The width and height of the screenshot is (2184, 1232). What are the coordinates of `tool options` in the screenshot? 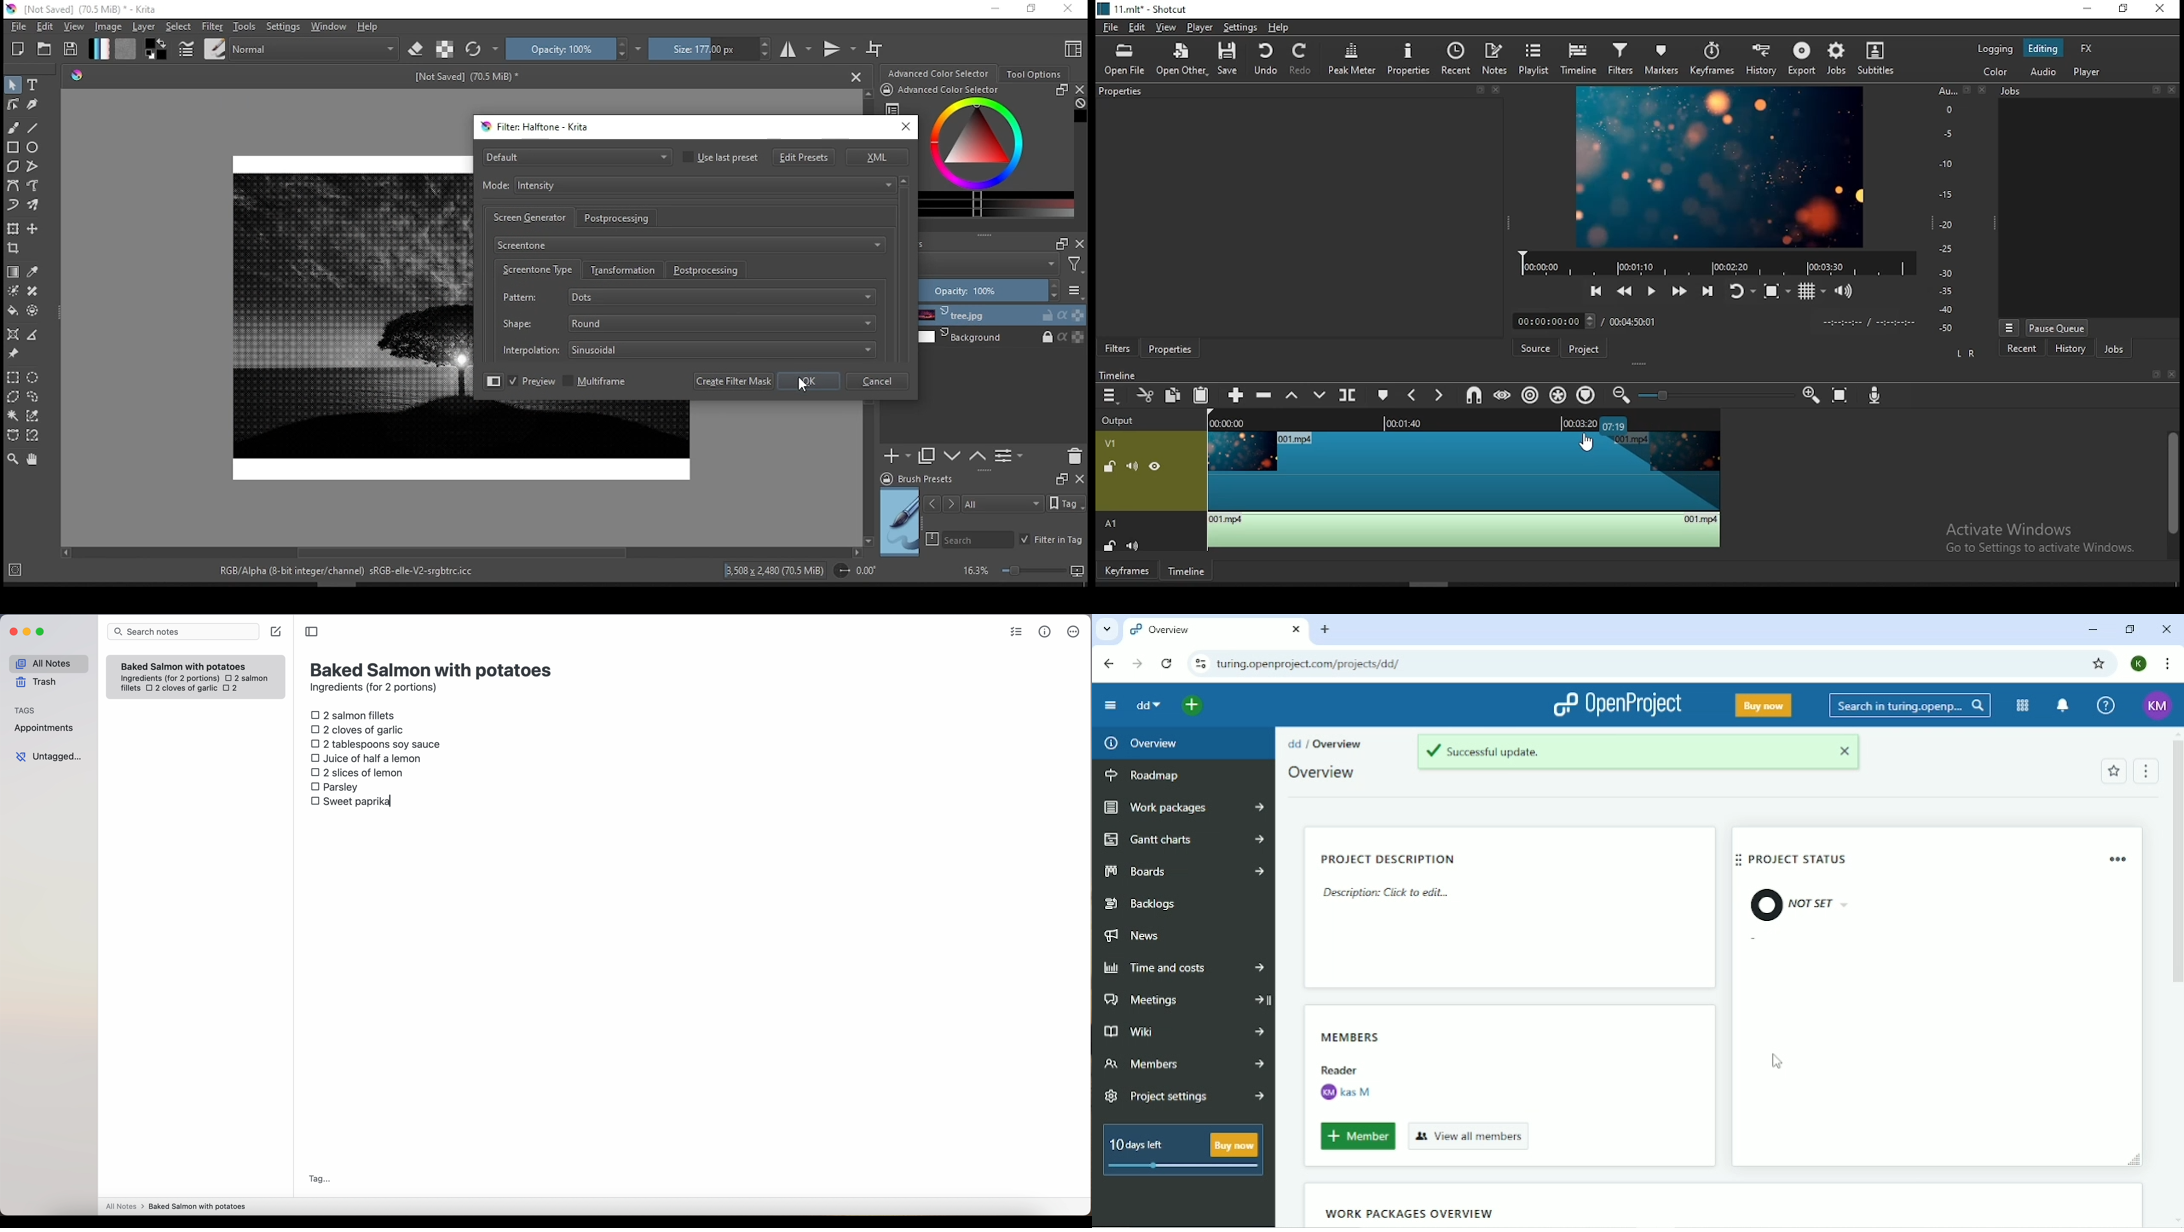 It's located at (1034, 74).